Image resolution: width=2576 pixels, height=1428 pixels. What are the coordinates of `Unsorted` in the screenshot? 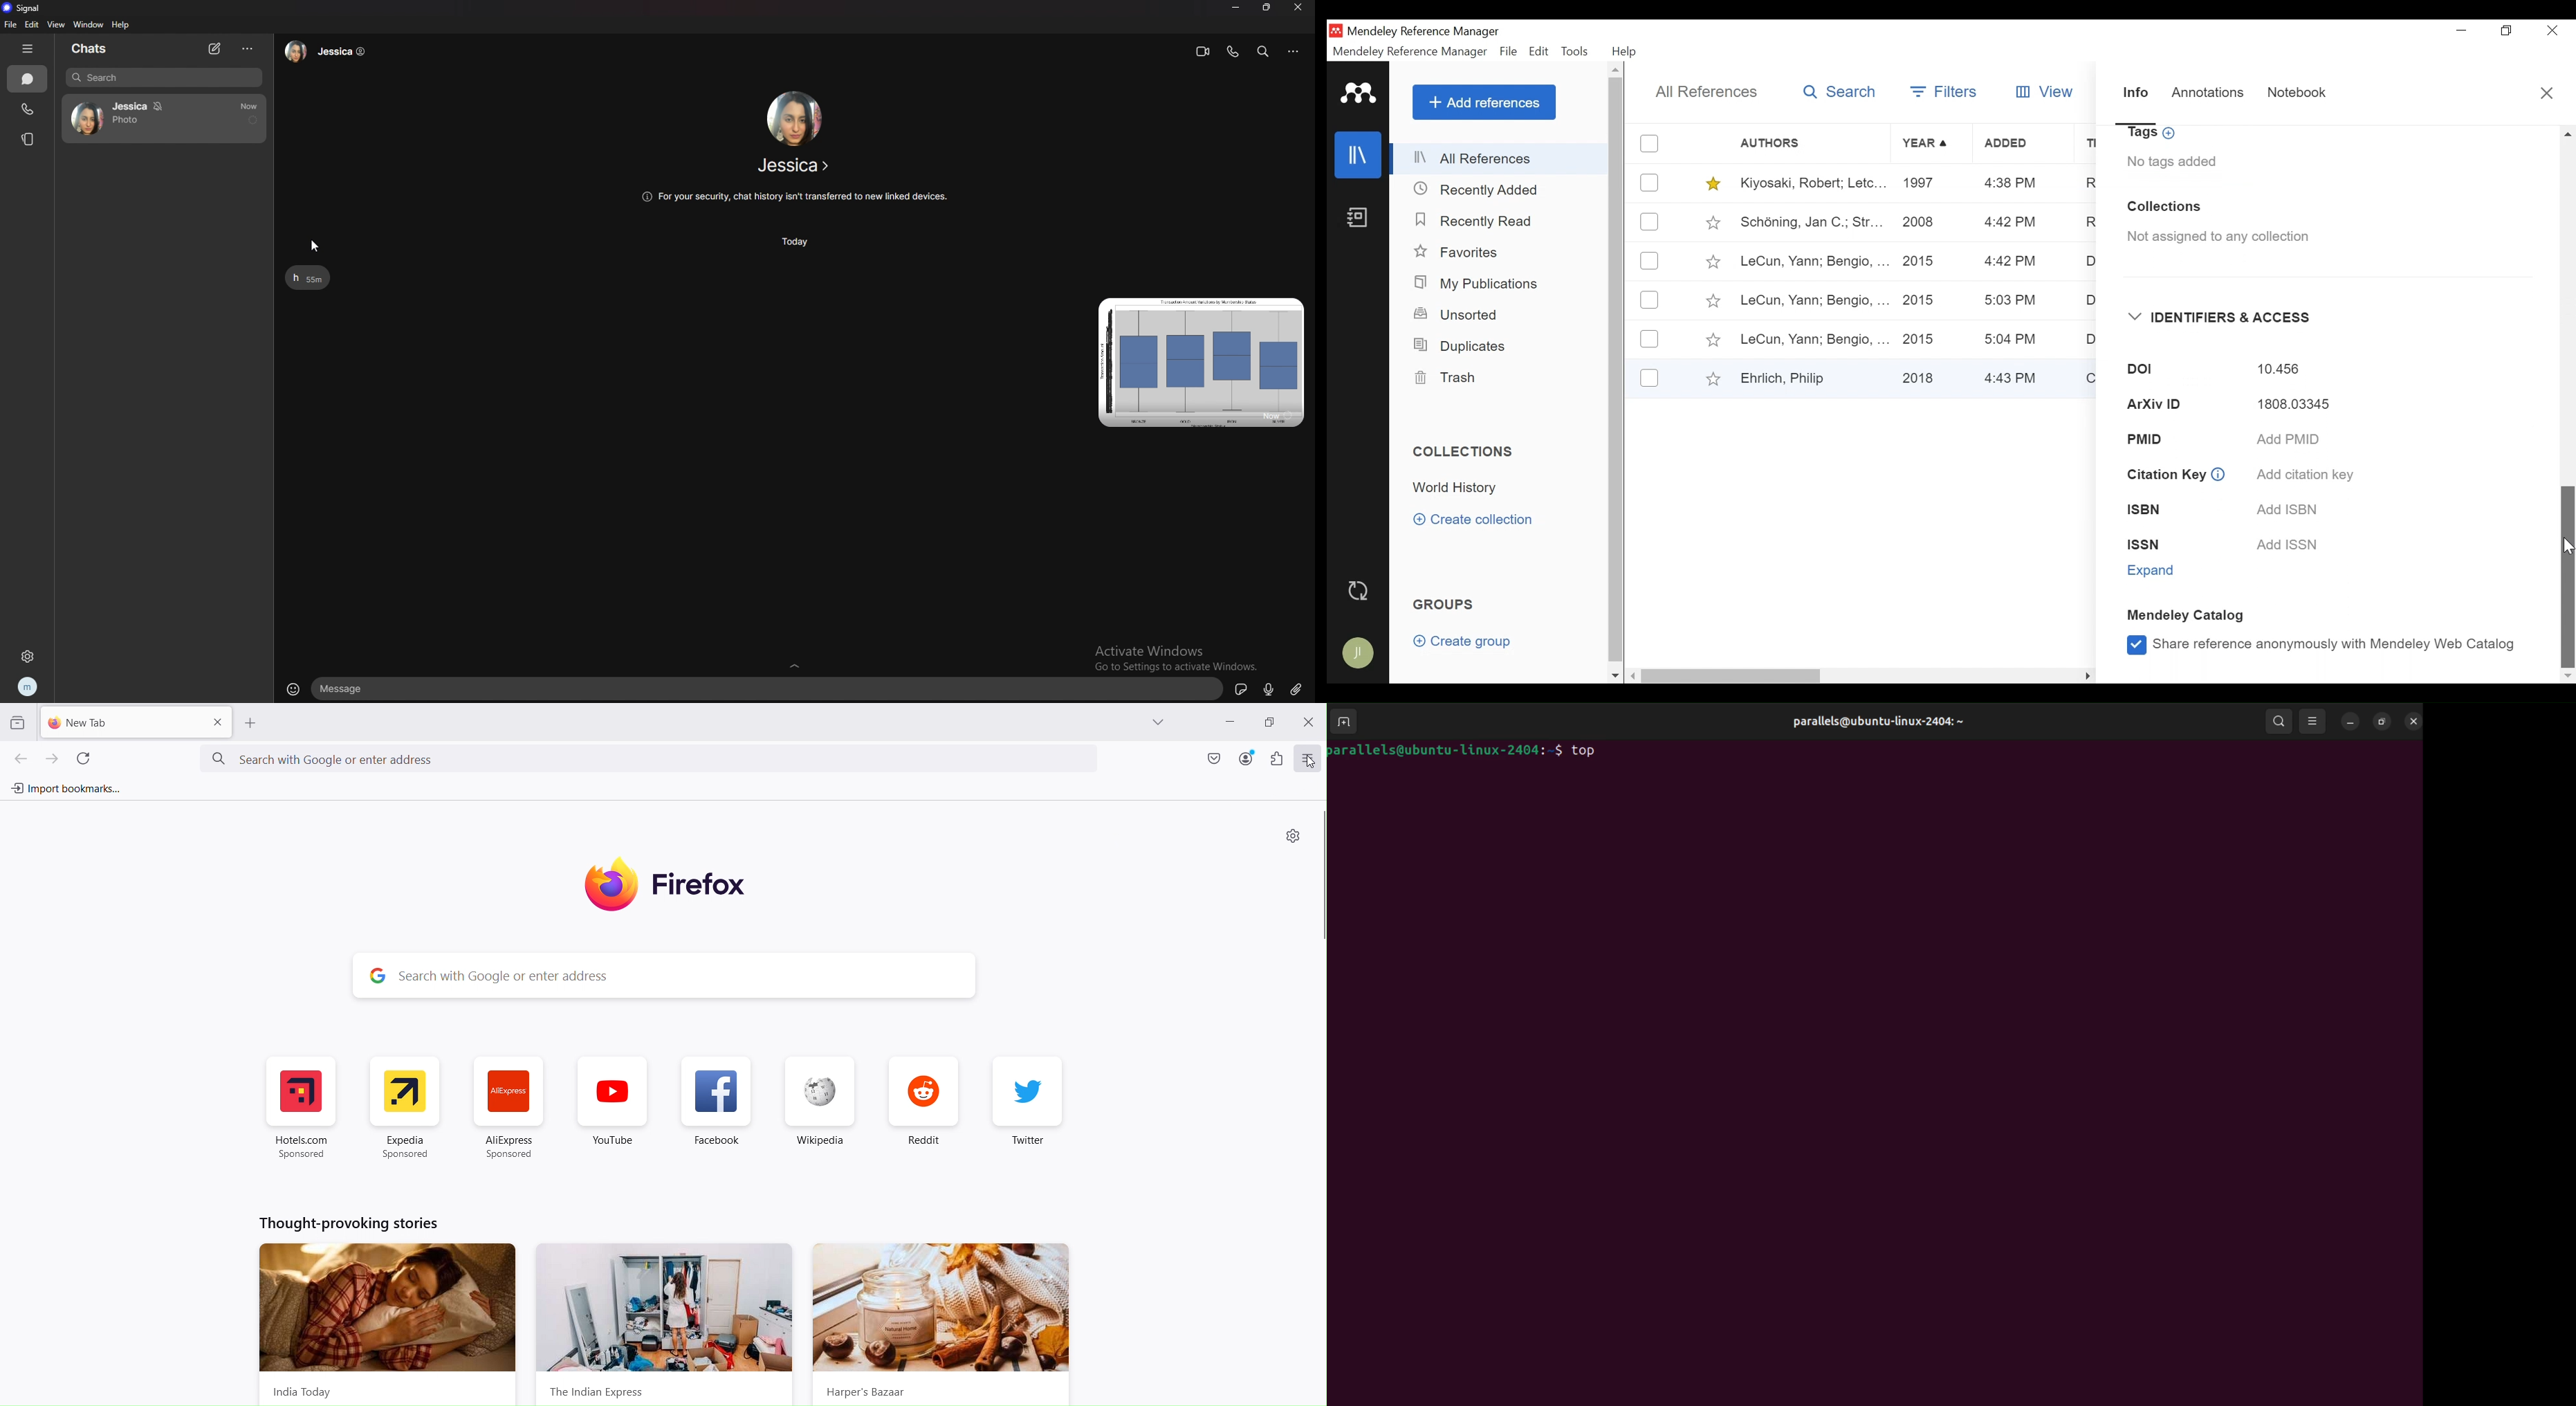 It's located at (1456, 316).